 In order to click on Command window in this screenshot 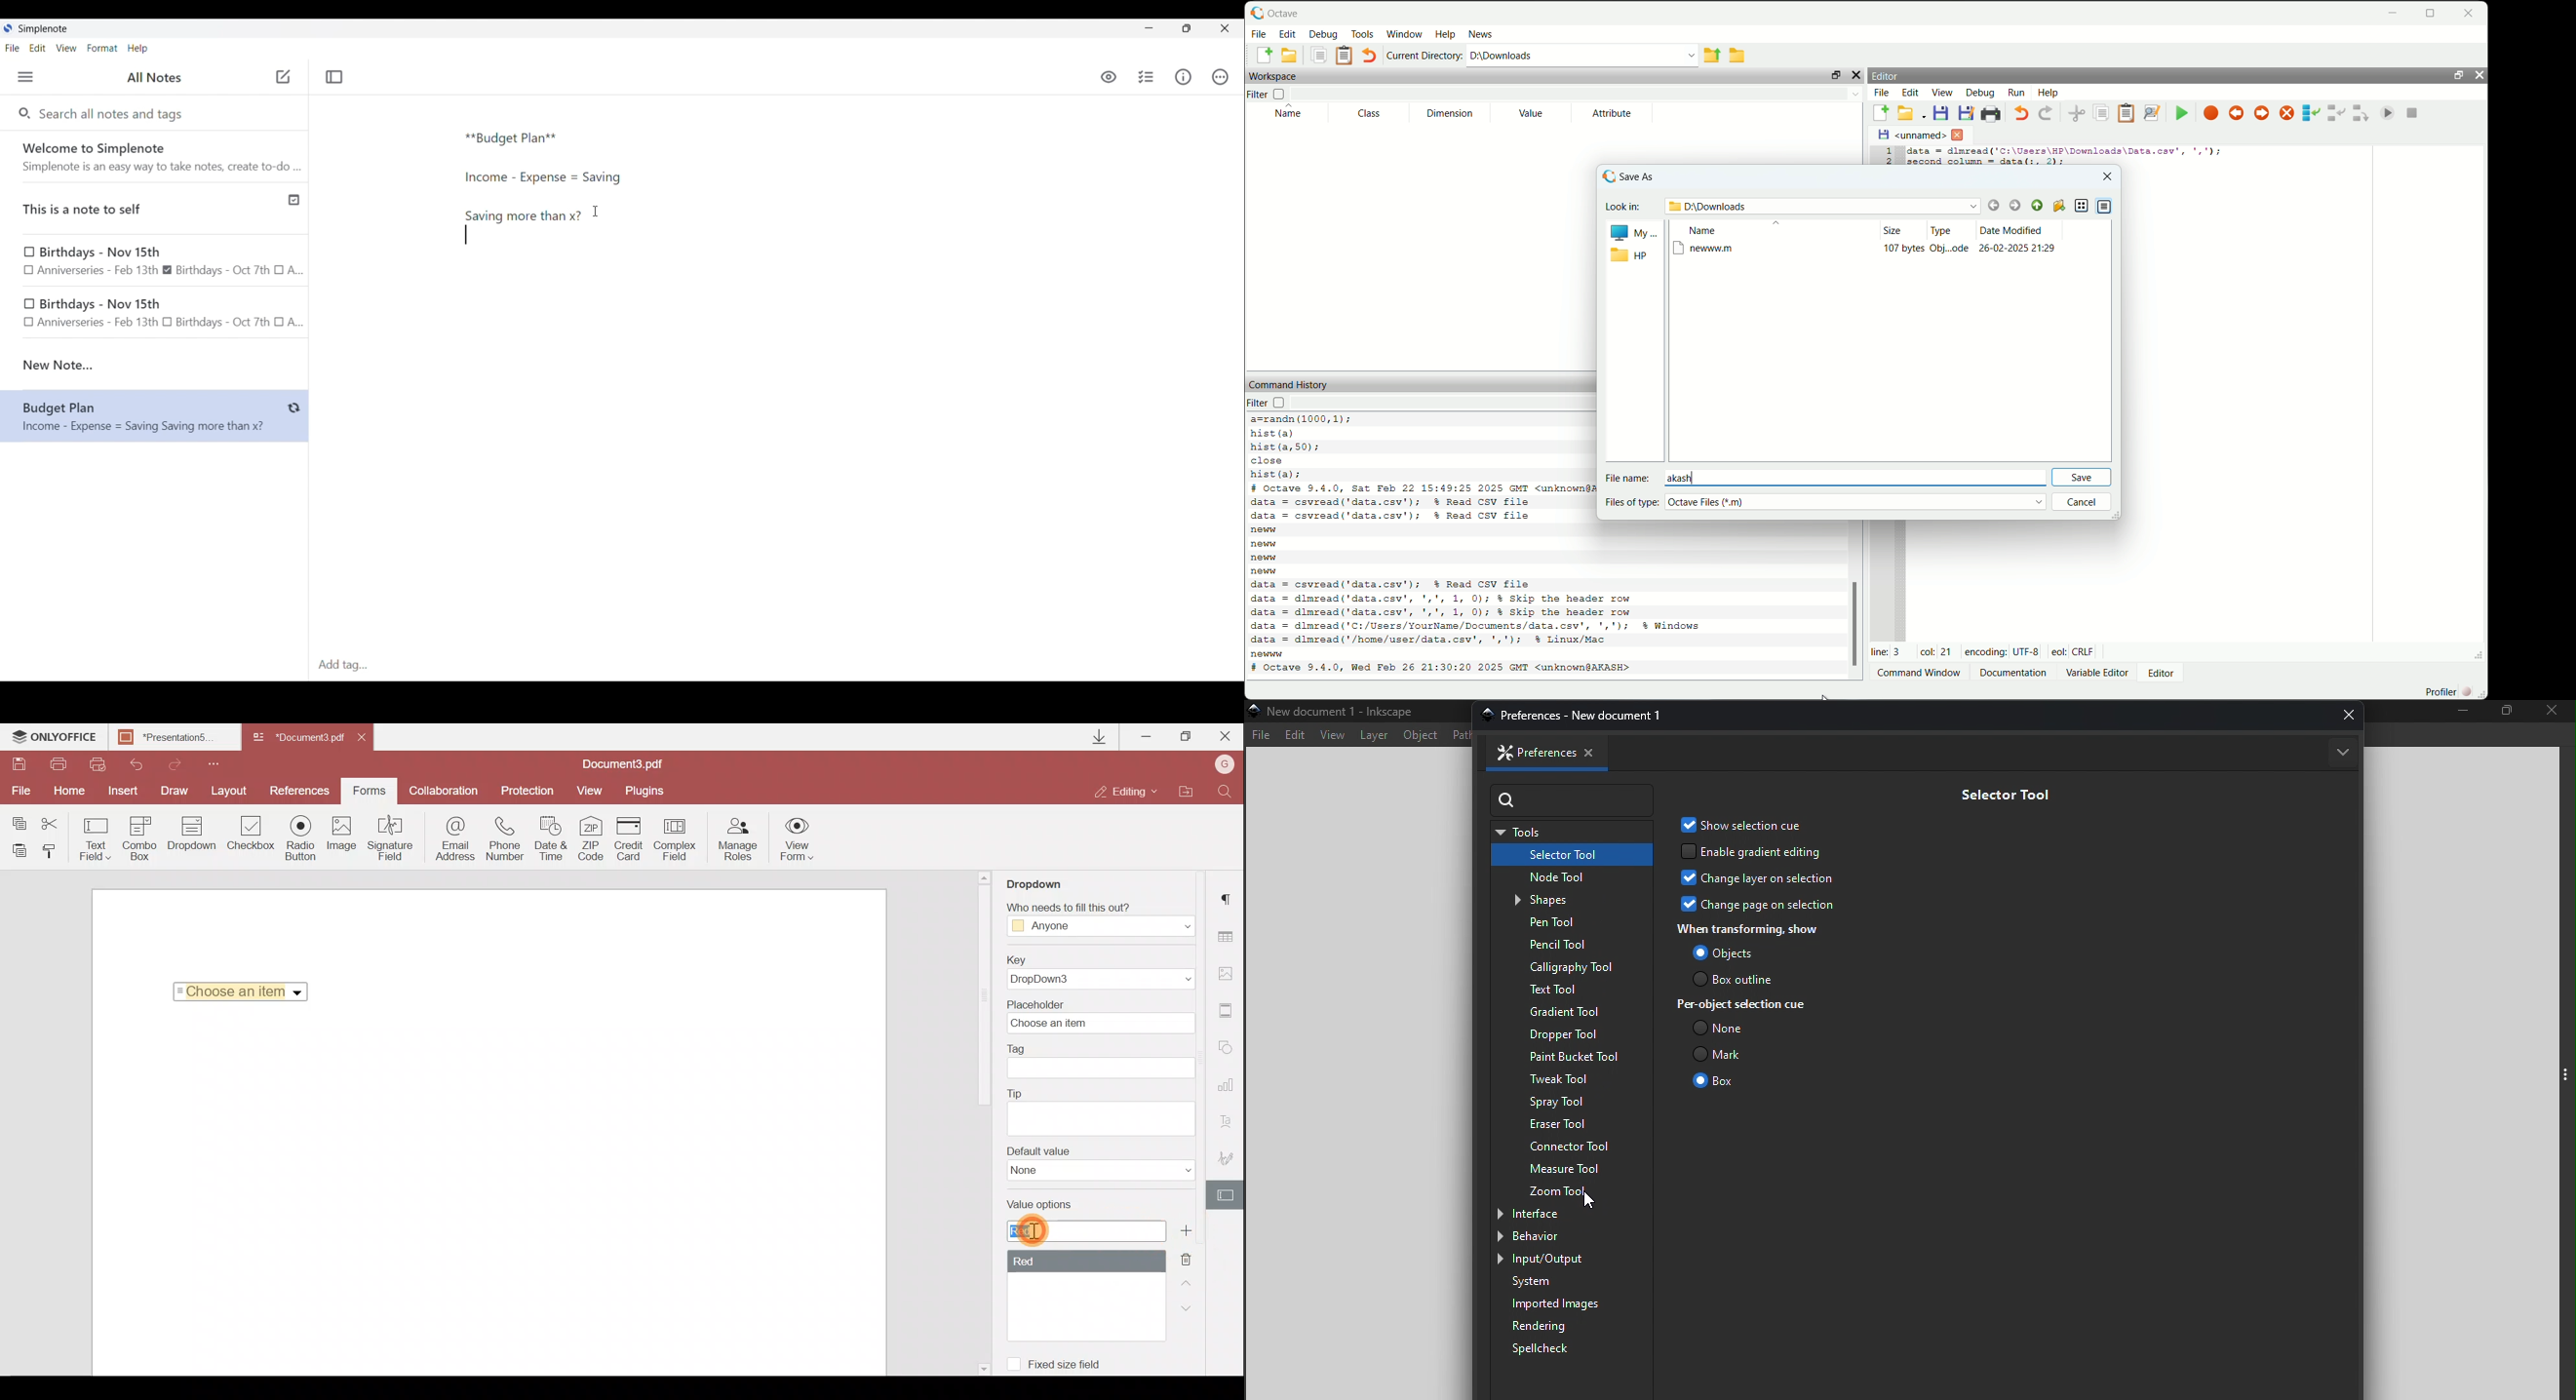, I will do `click(1920, 673)`.